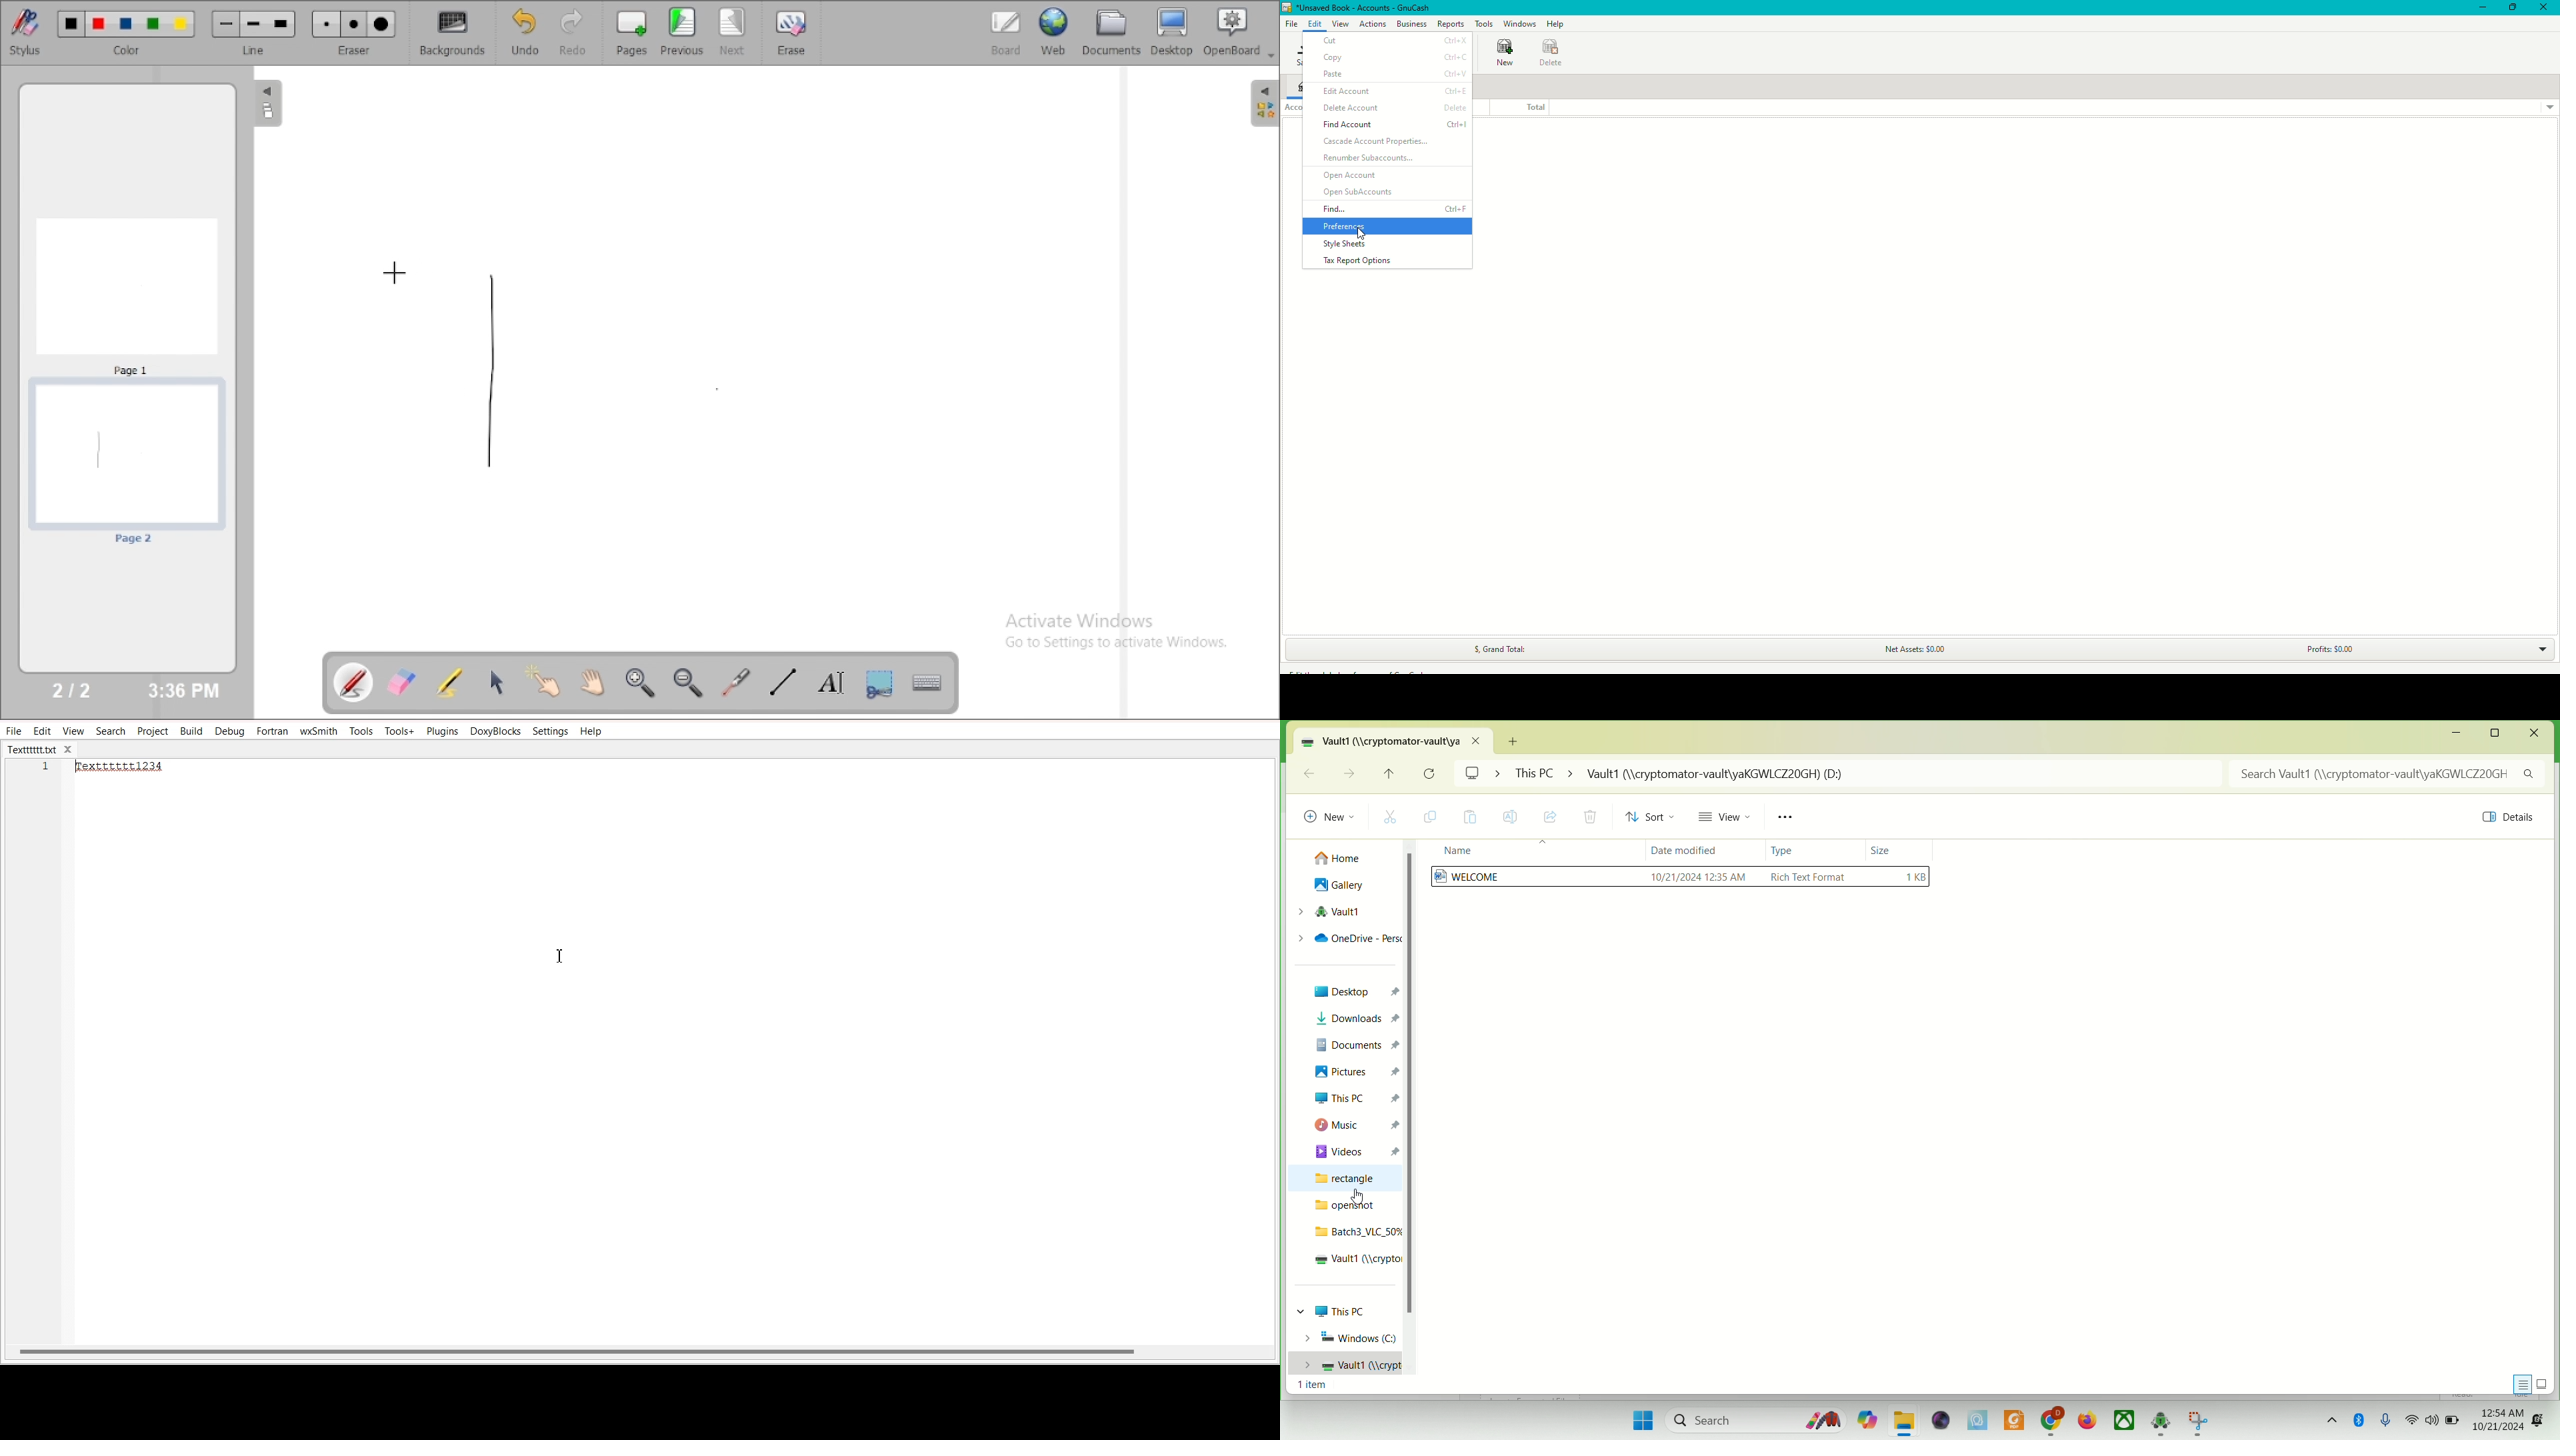 The width and height of the screenshot is (2576, 1456). What do you see at coordinates (361, 731) in the screenshot?
I see `Tools` at bounding box center [361, 731].